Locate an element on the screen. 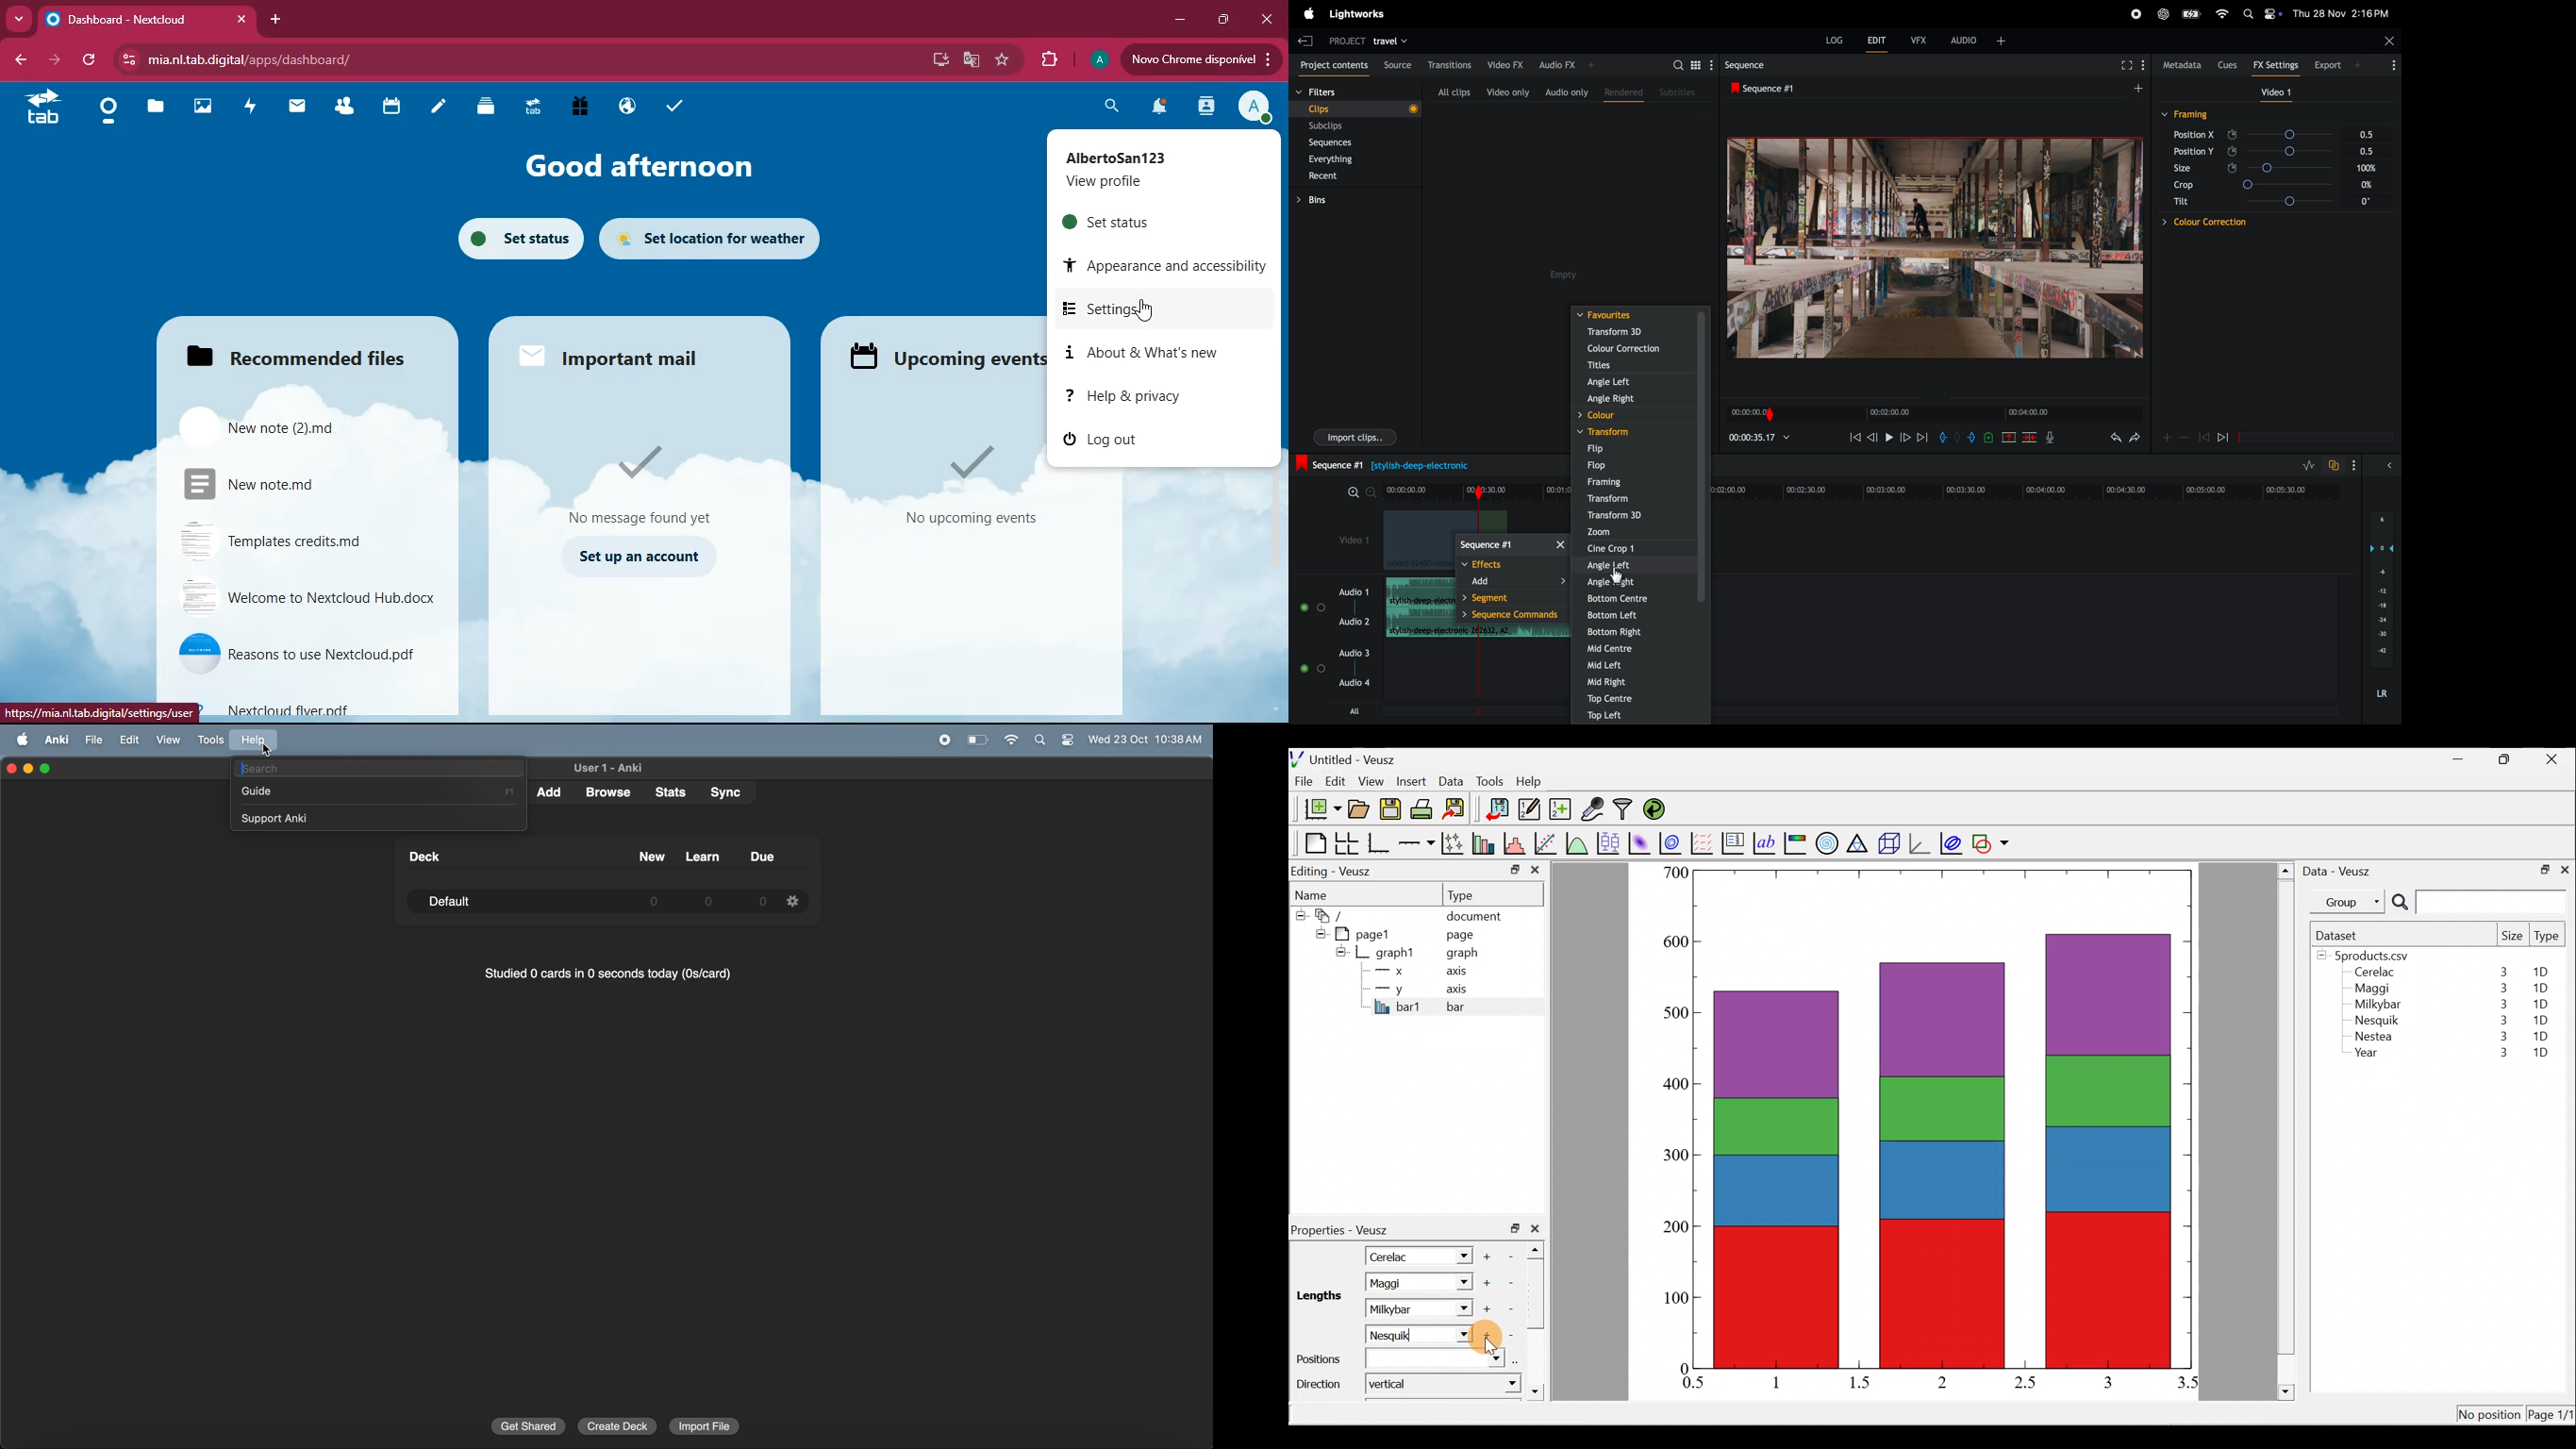 This screenshot has height=1456, width=2576. empty is located at coordinates (1566, 275).